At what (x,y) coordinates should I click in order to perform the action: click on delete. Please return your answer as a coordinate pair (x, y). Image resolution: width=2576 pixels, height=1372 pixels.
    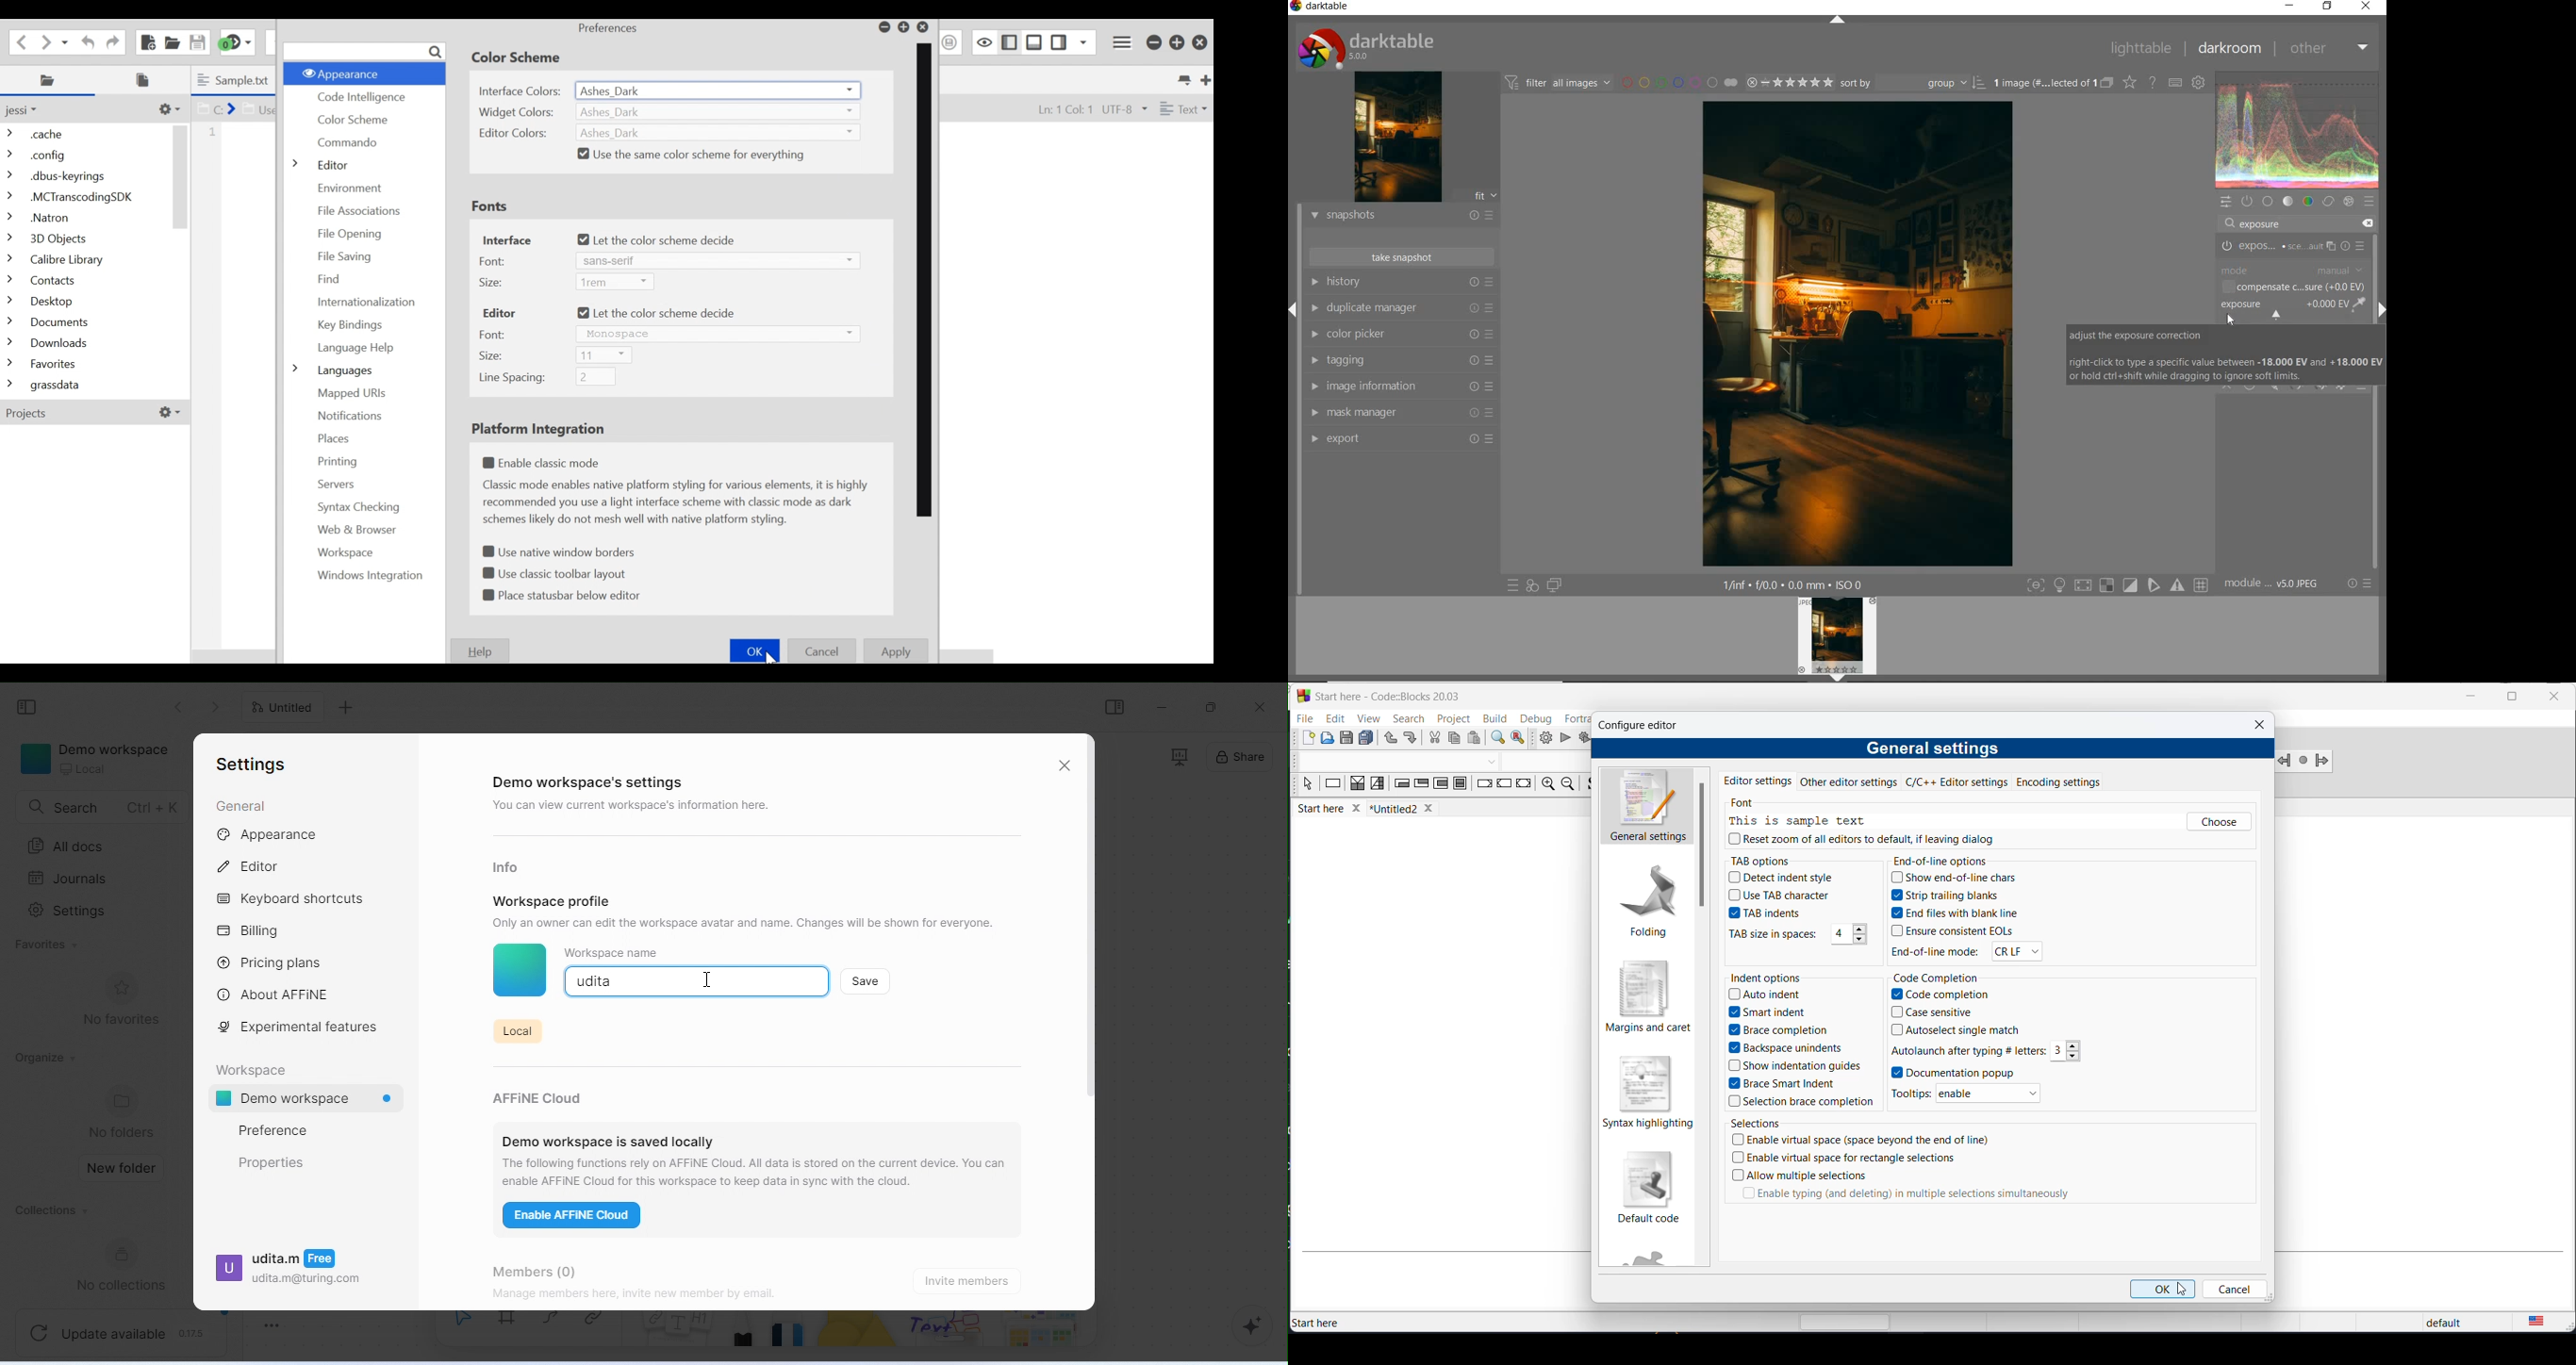
    Looking at the image, I should click on (2367, 224).